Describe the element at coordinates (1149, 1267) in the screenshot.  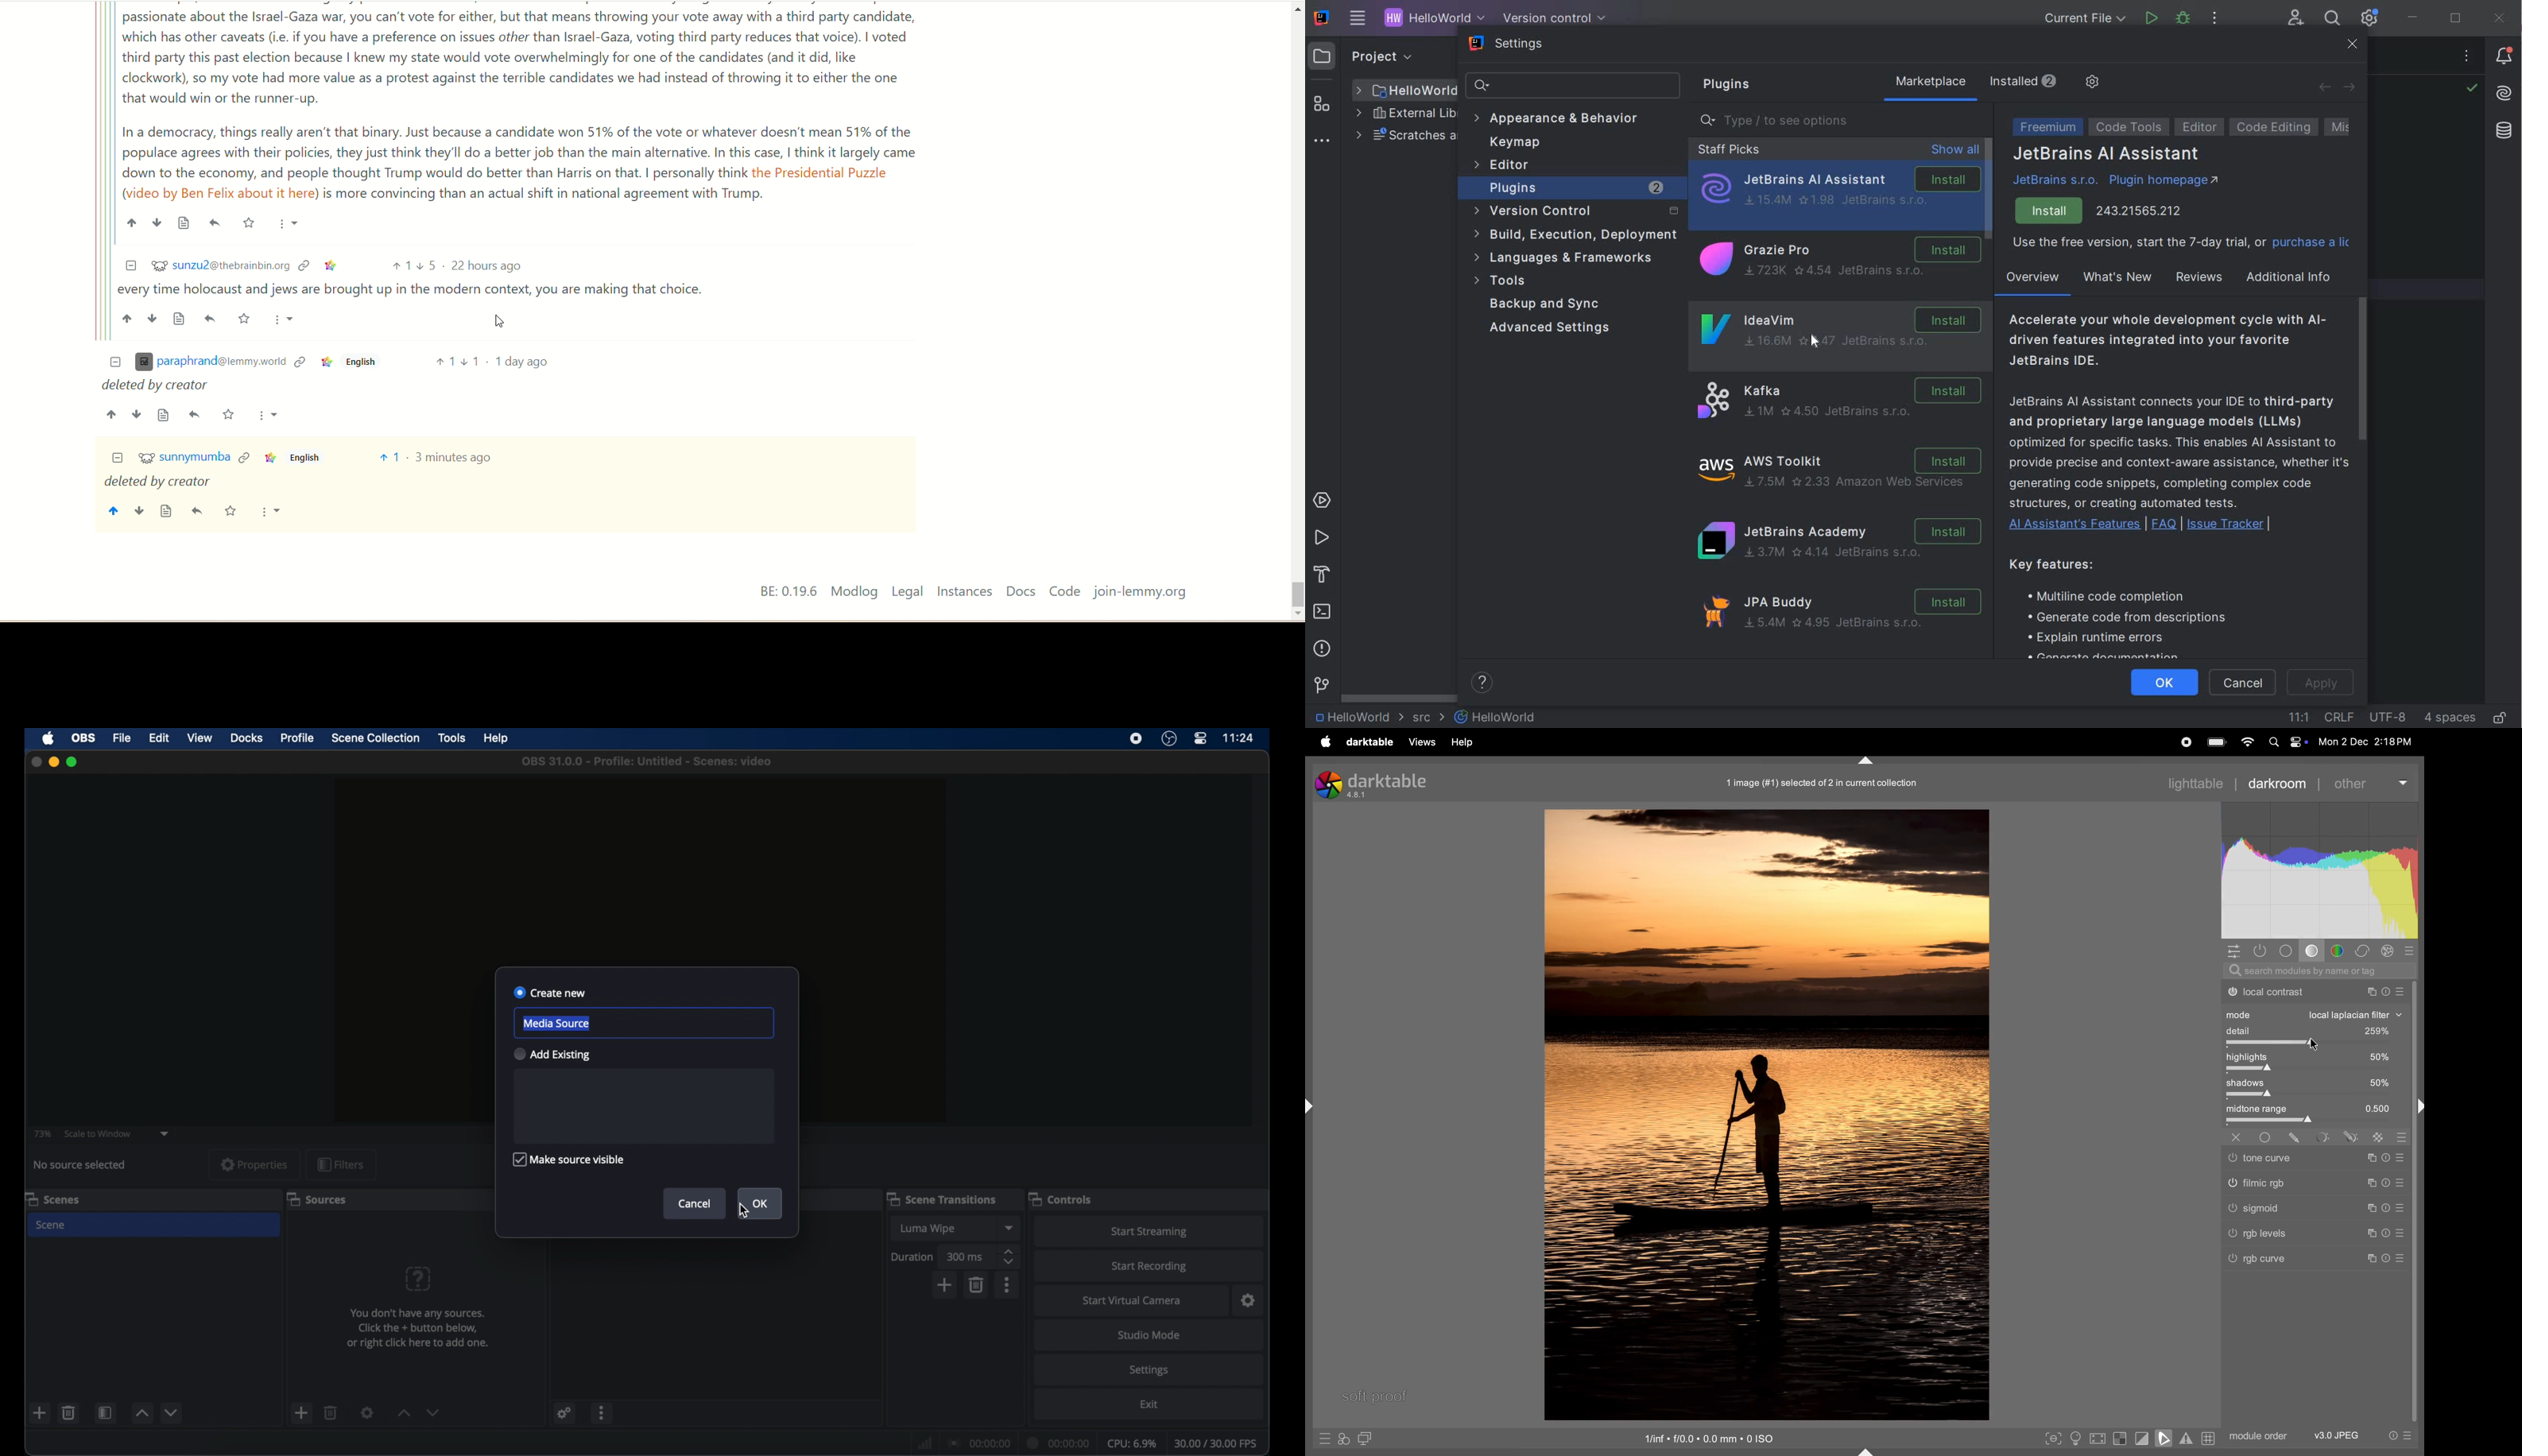
I see `start recording` at that location.